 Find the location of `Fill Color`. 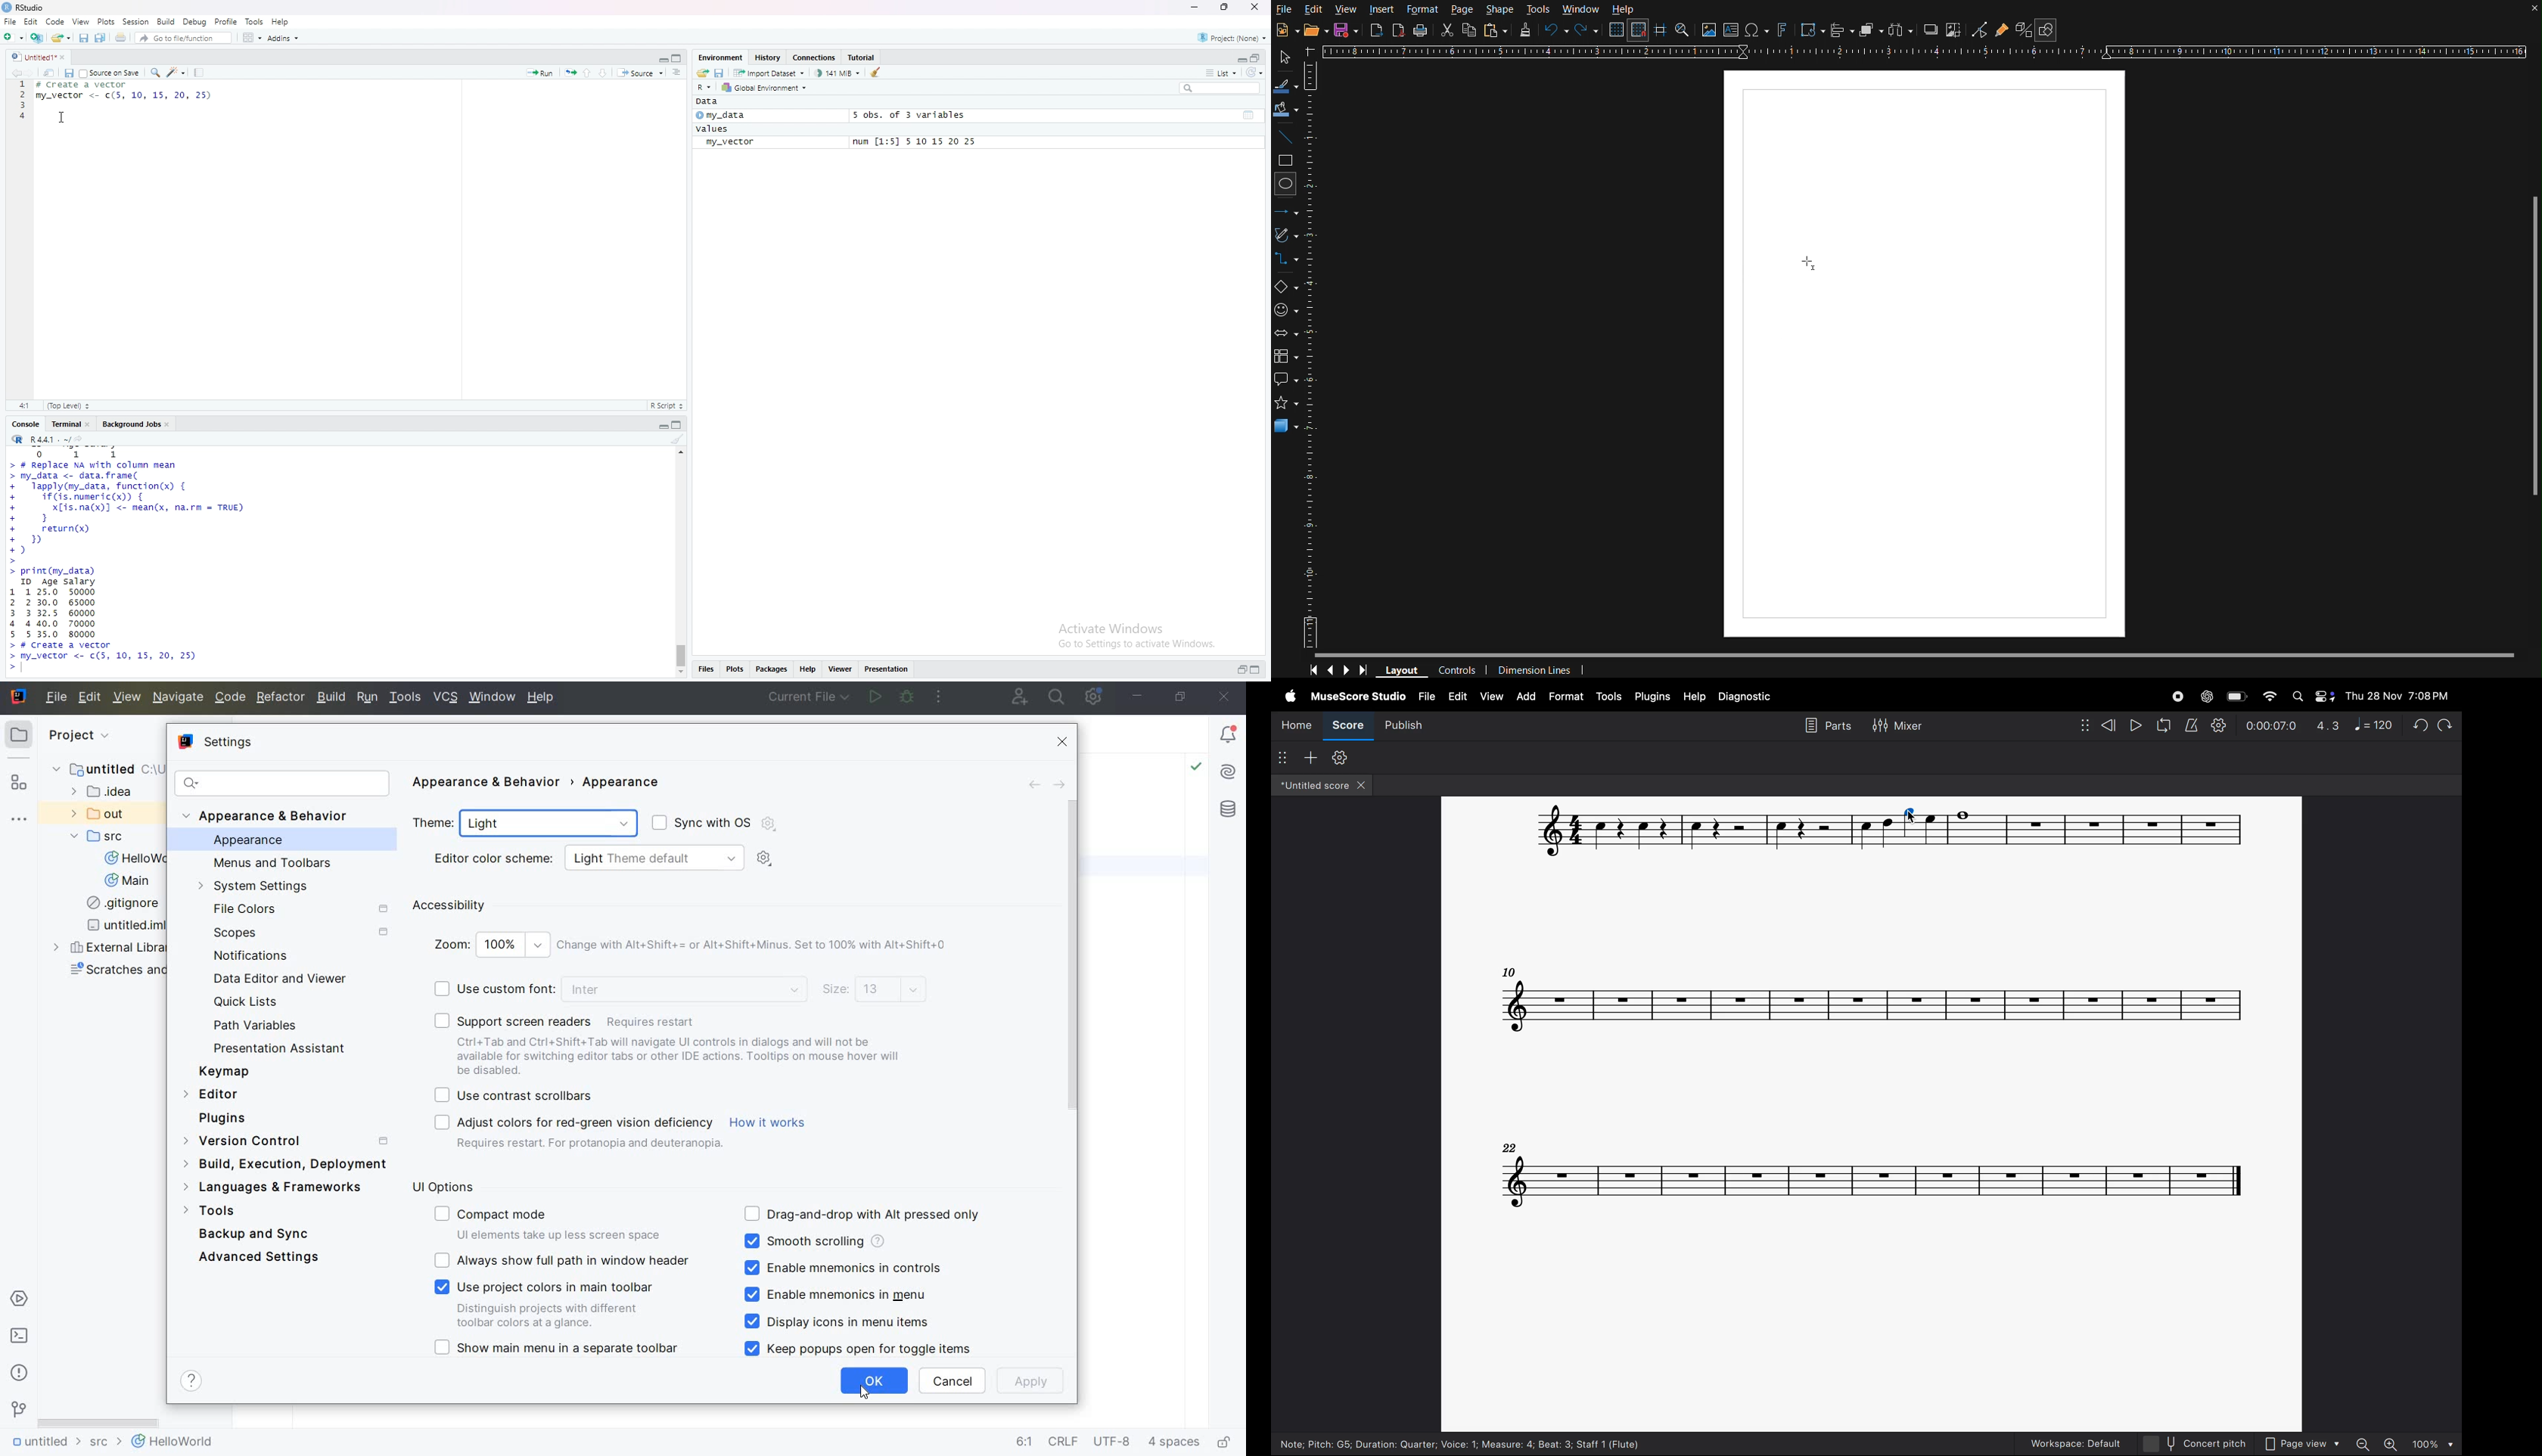

Fill Color is located at coordinates (1287, 110).